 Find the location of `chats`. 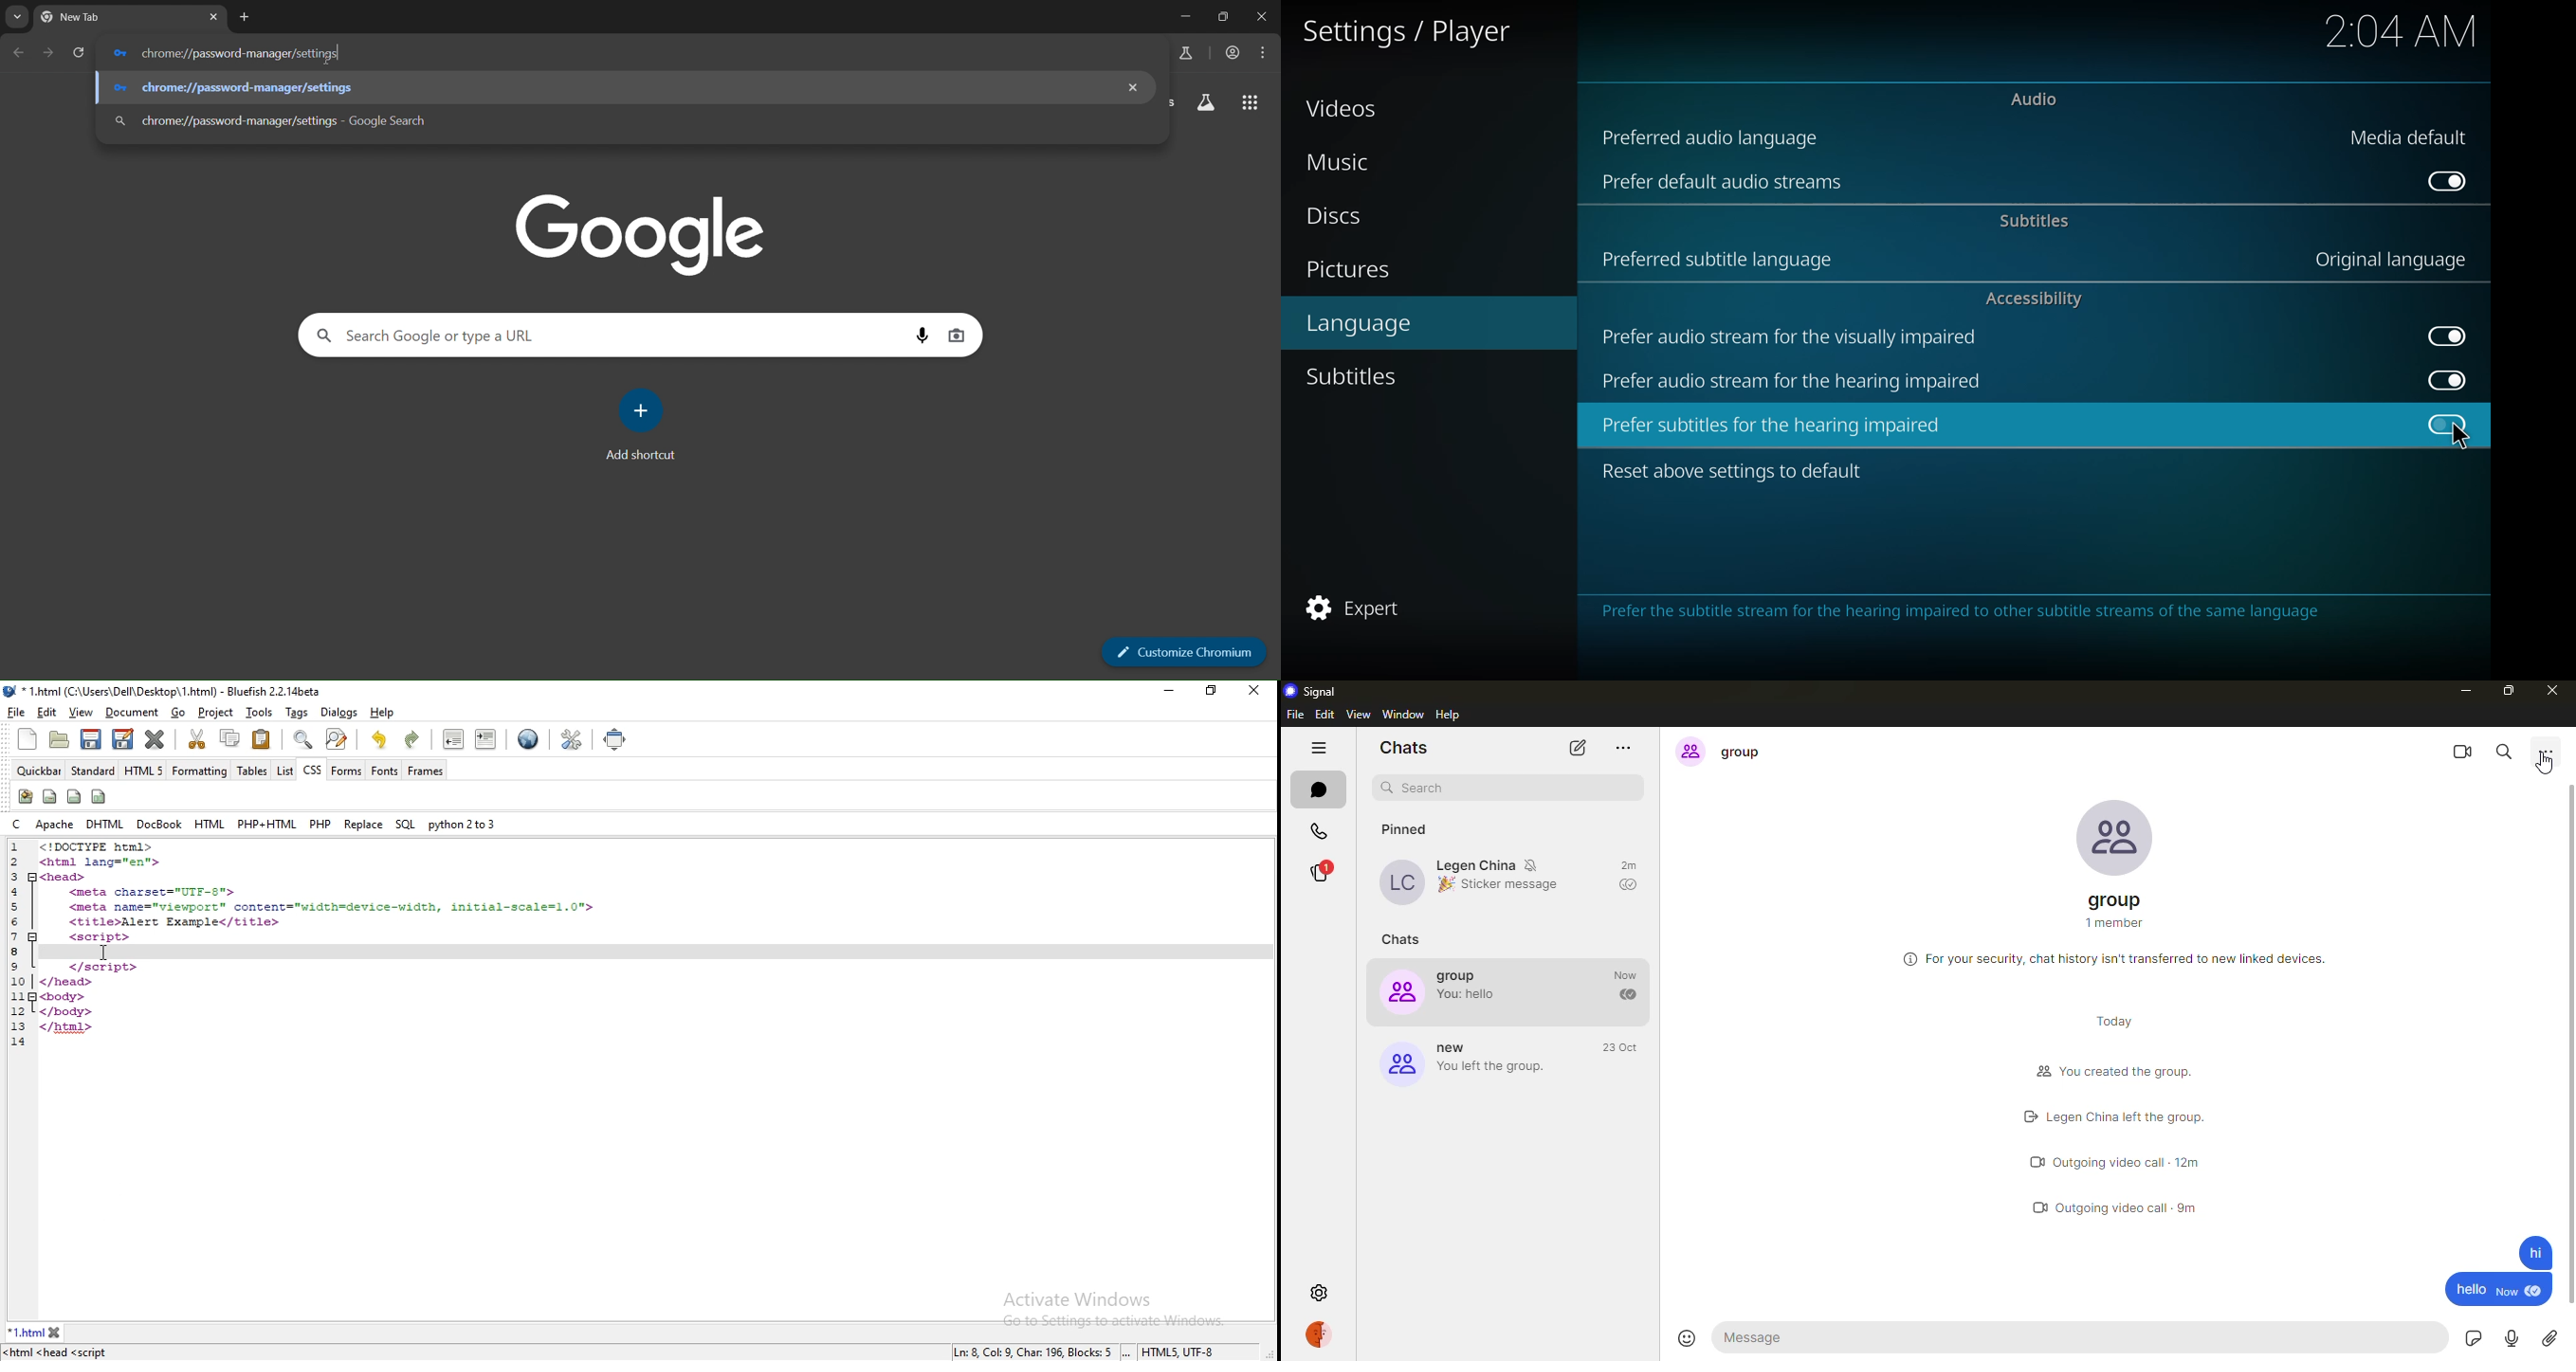

chats is located at coordinates (1401, 939).